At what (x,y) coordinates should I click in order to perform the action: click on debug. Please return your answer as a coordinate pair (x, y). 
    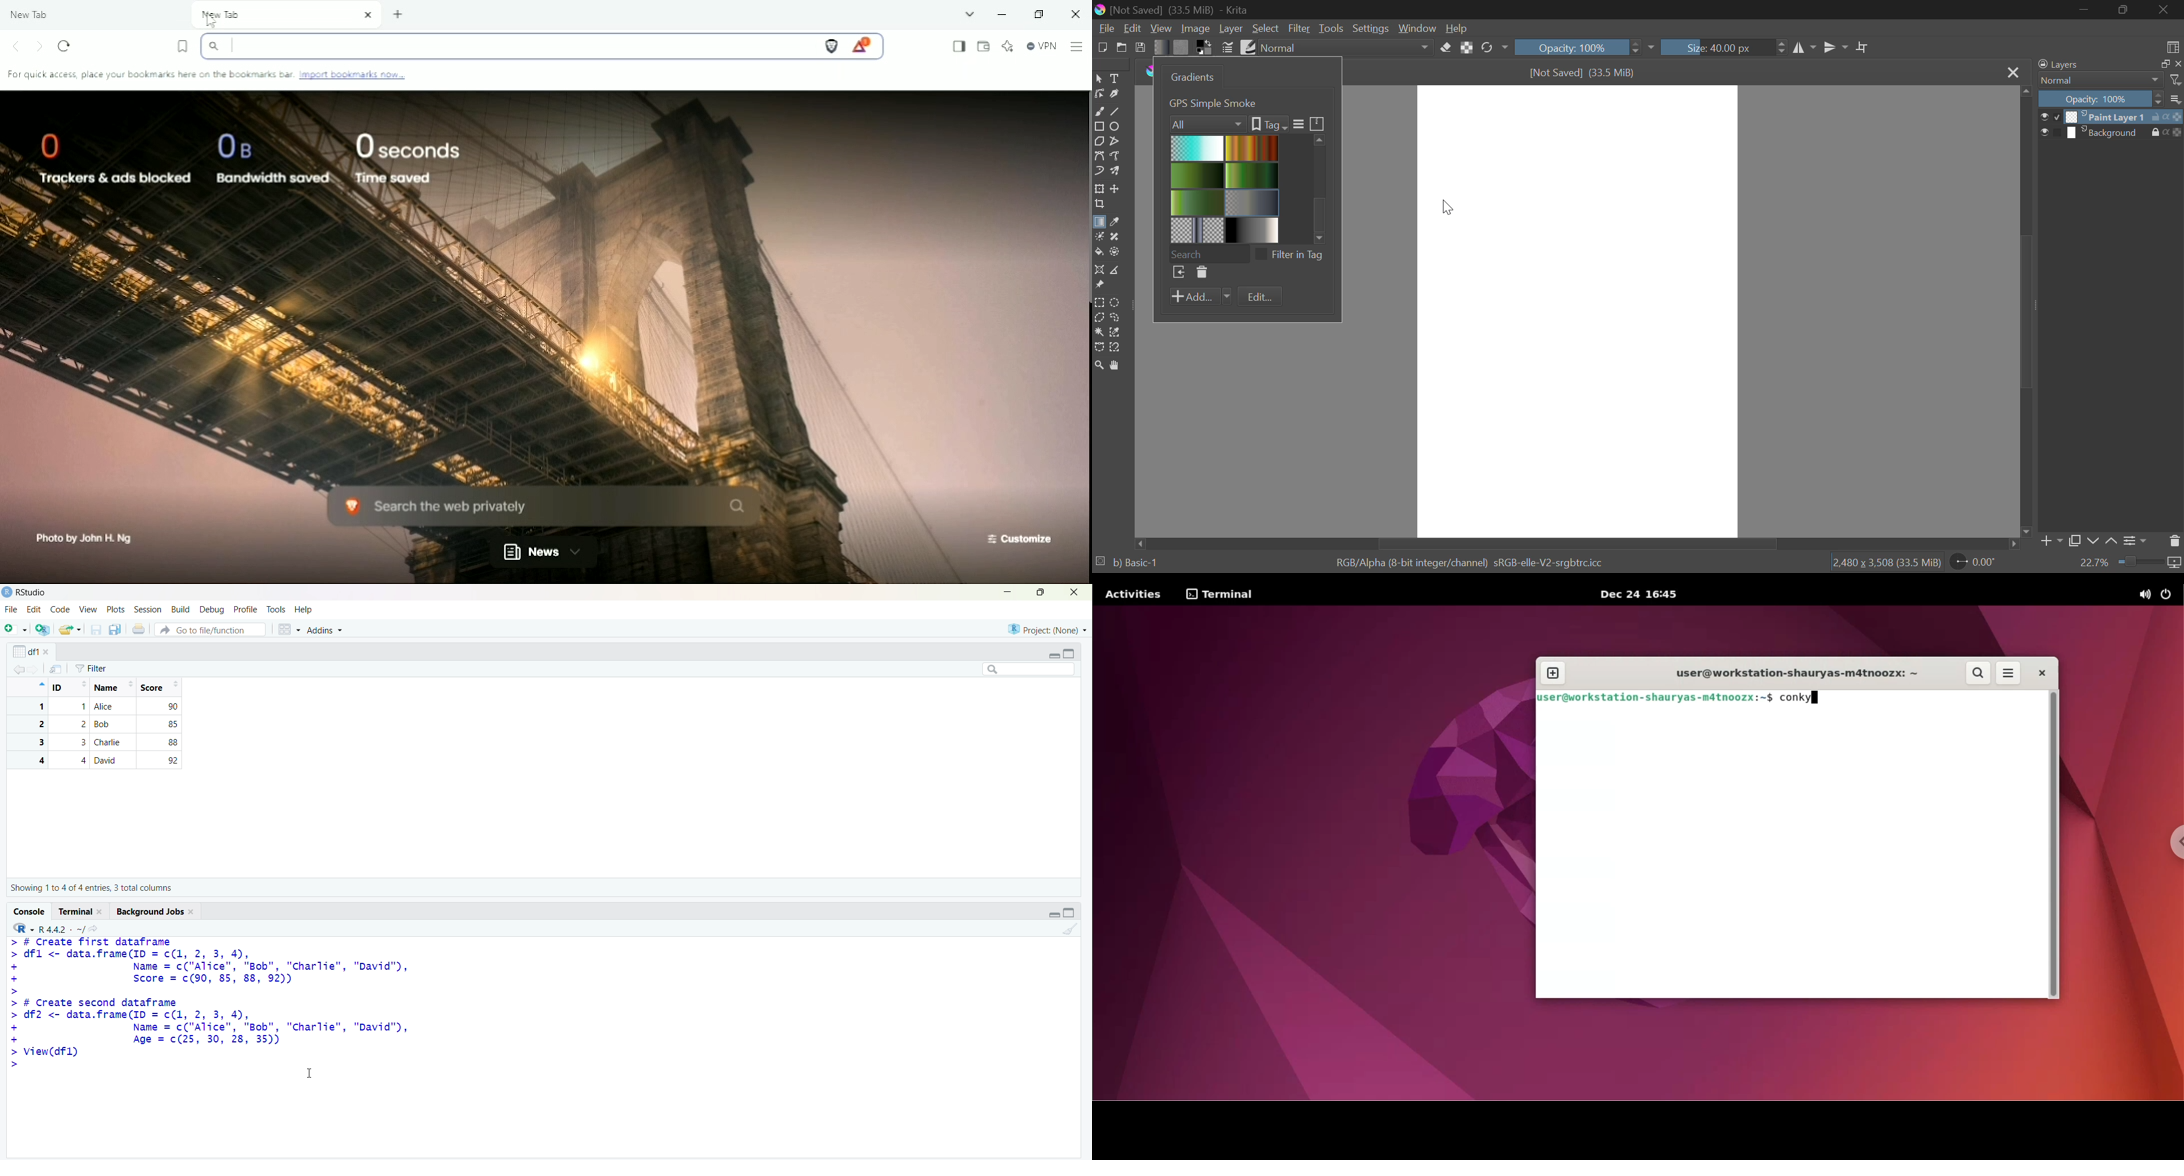
    Looking at the image, I should click on (213, 610).